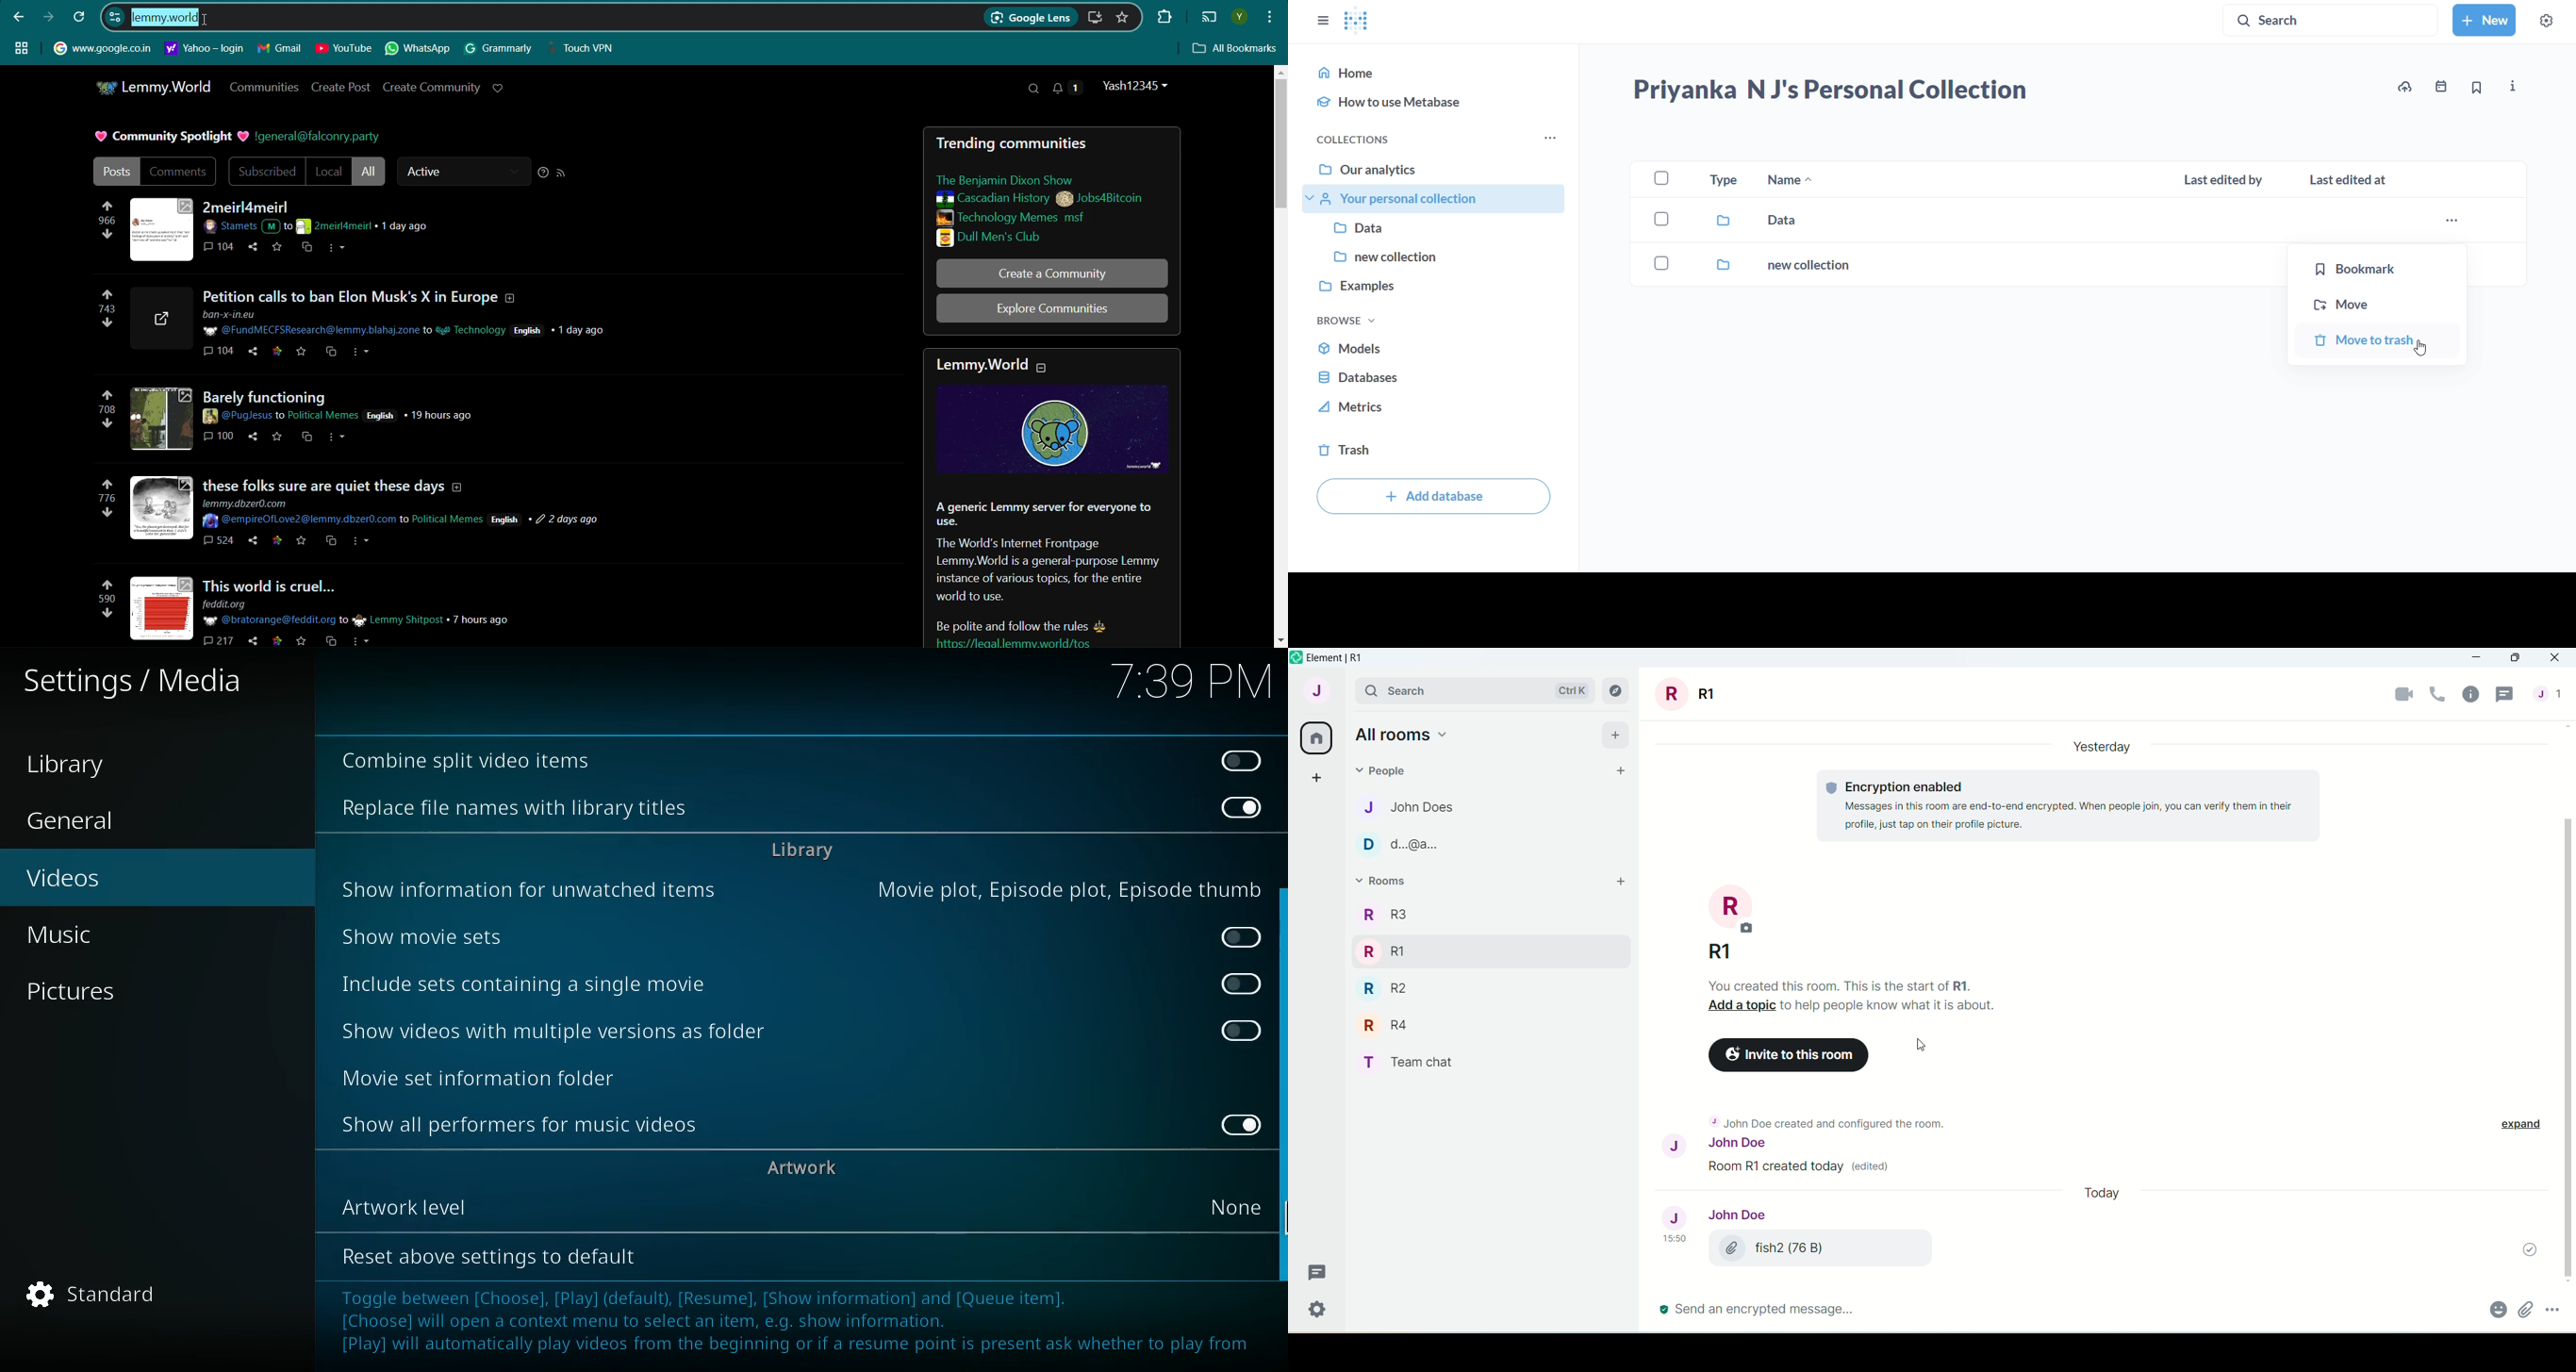 The width and height of the screenshot is (2576, 1372). What do you see at coordinates (1052, 309) in the screenshot?
I see `Explore Community` at bounding box center [1052, 309].